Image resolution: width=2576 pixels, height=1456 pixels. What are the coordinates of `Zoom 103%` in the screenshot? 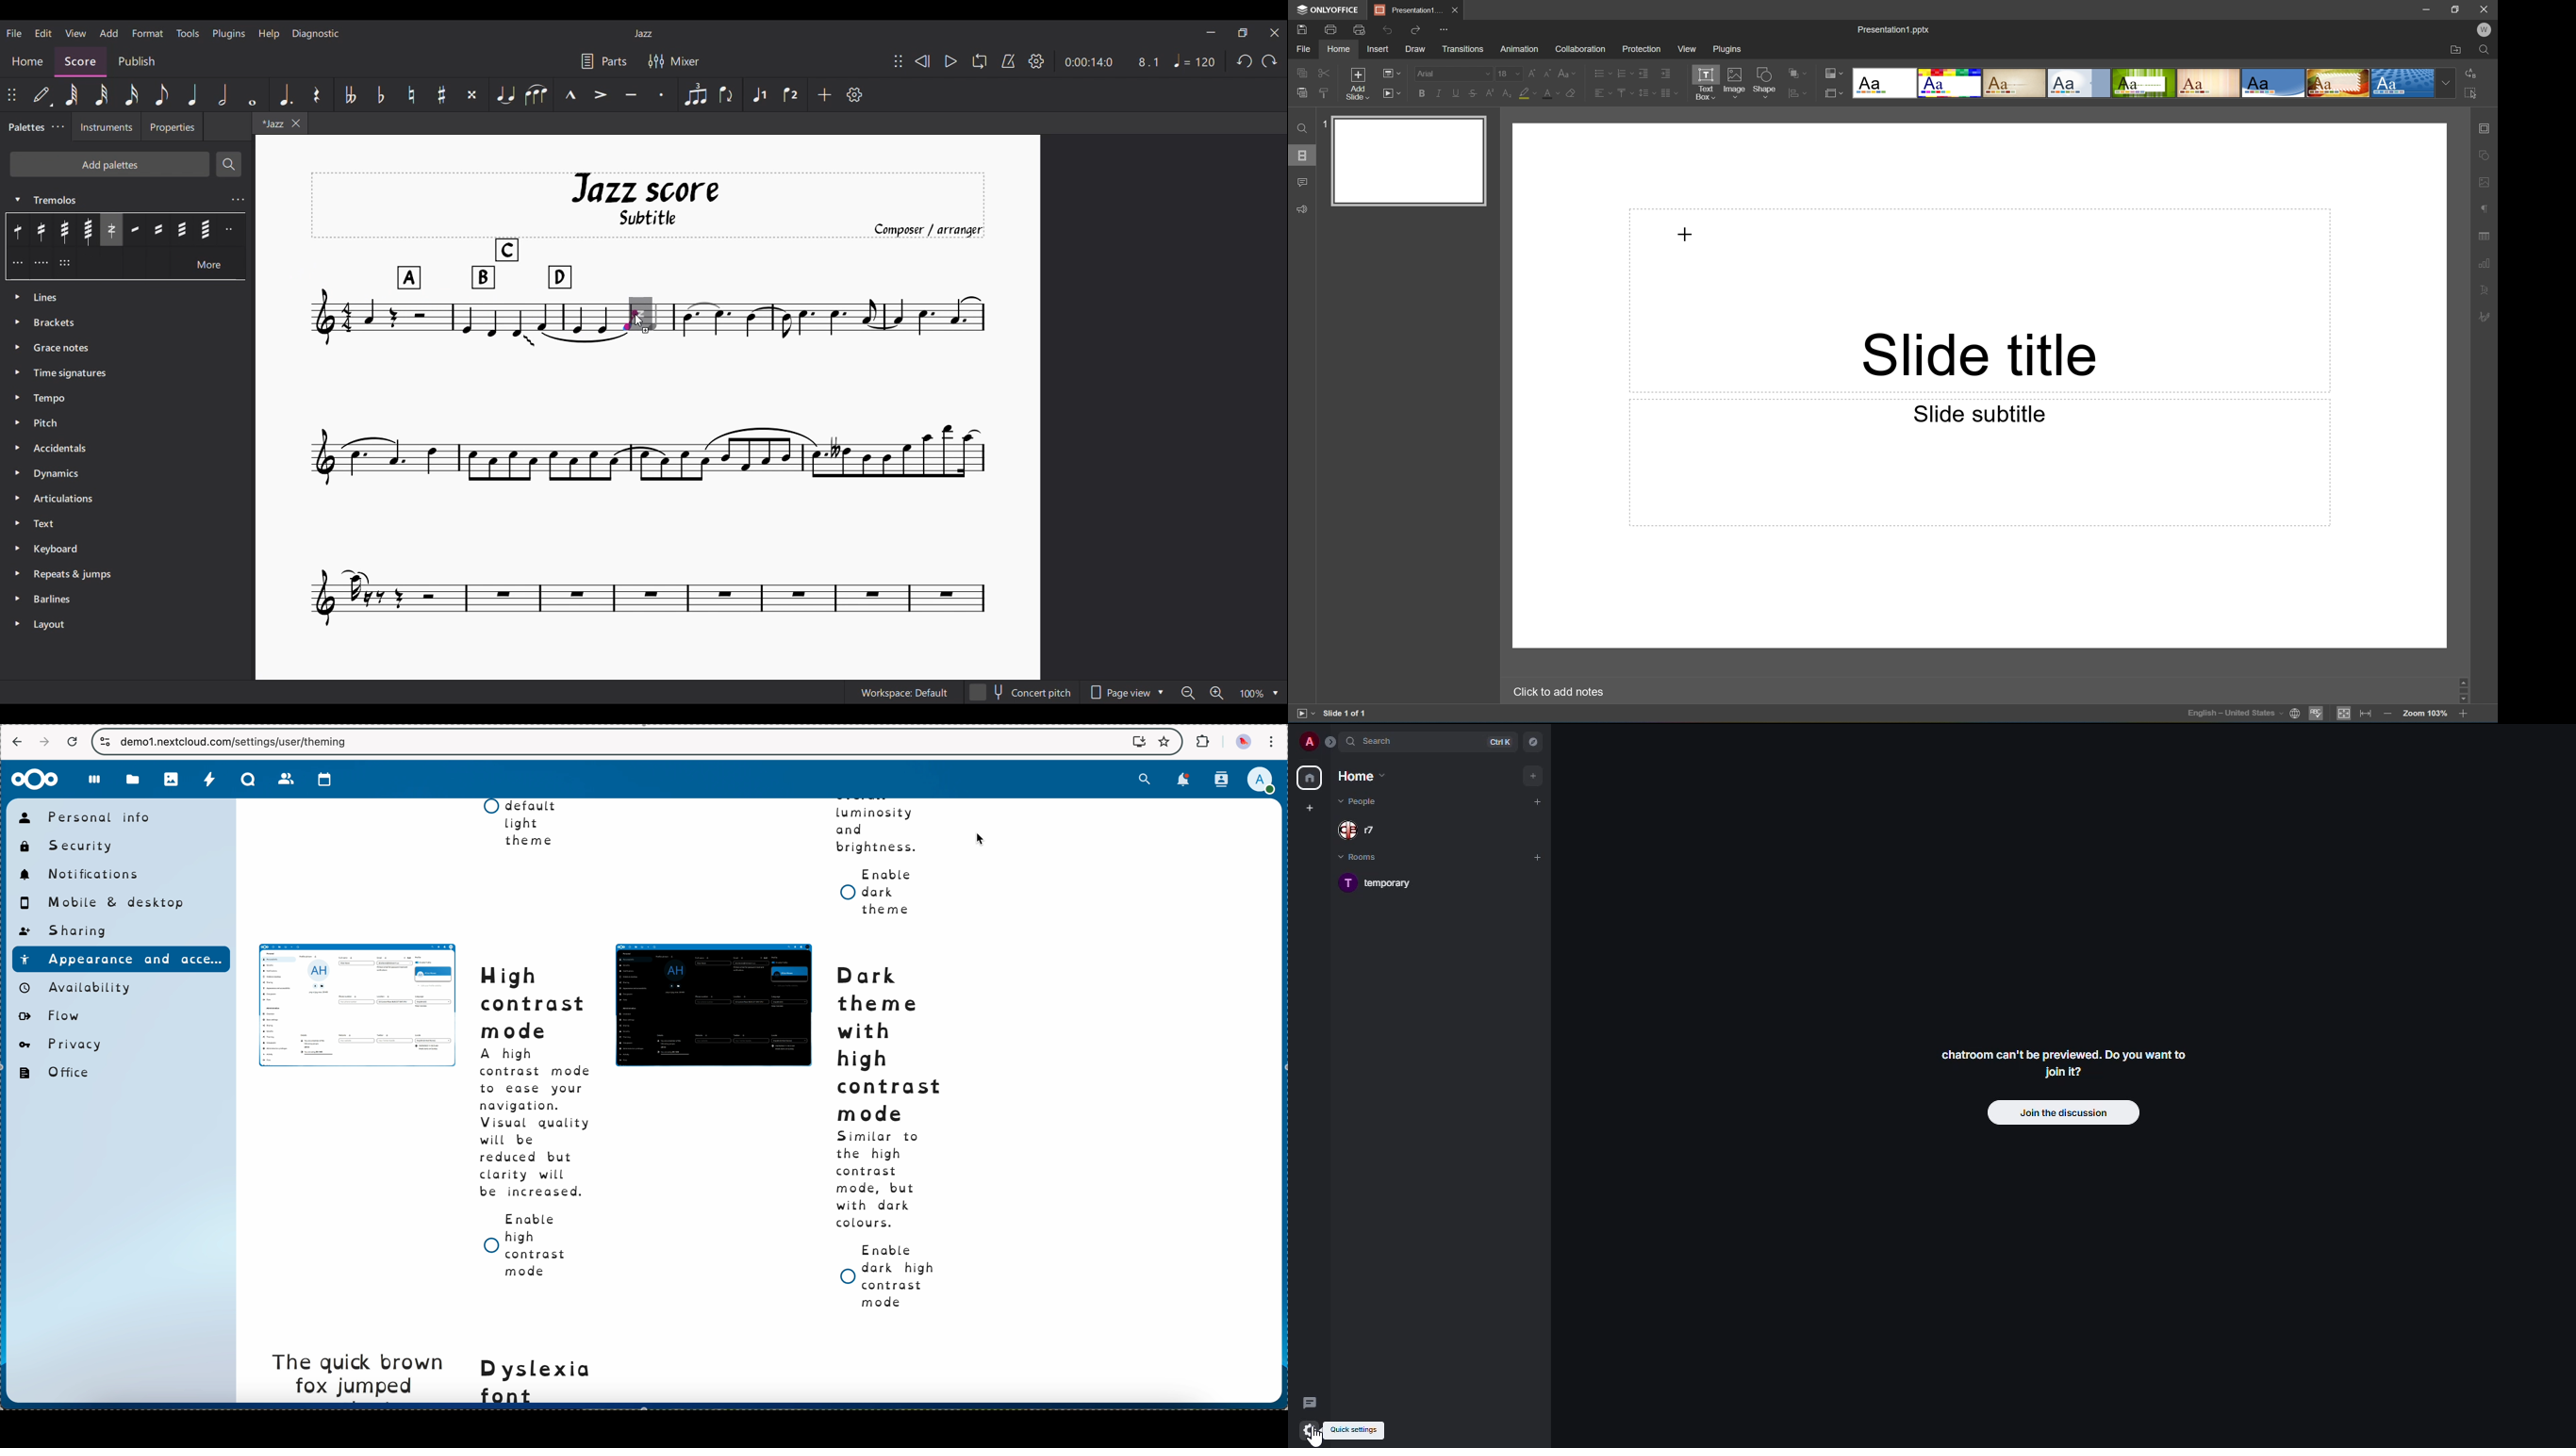 It's located at (2426, 715).